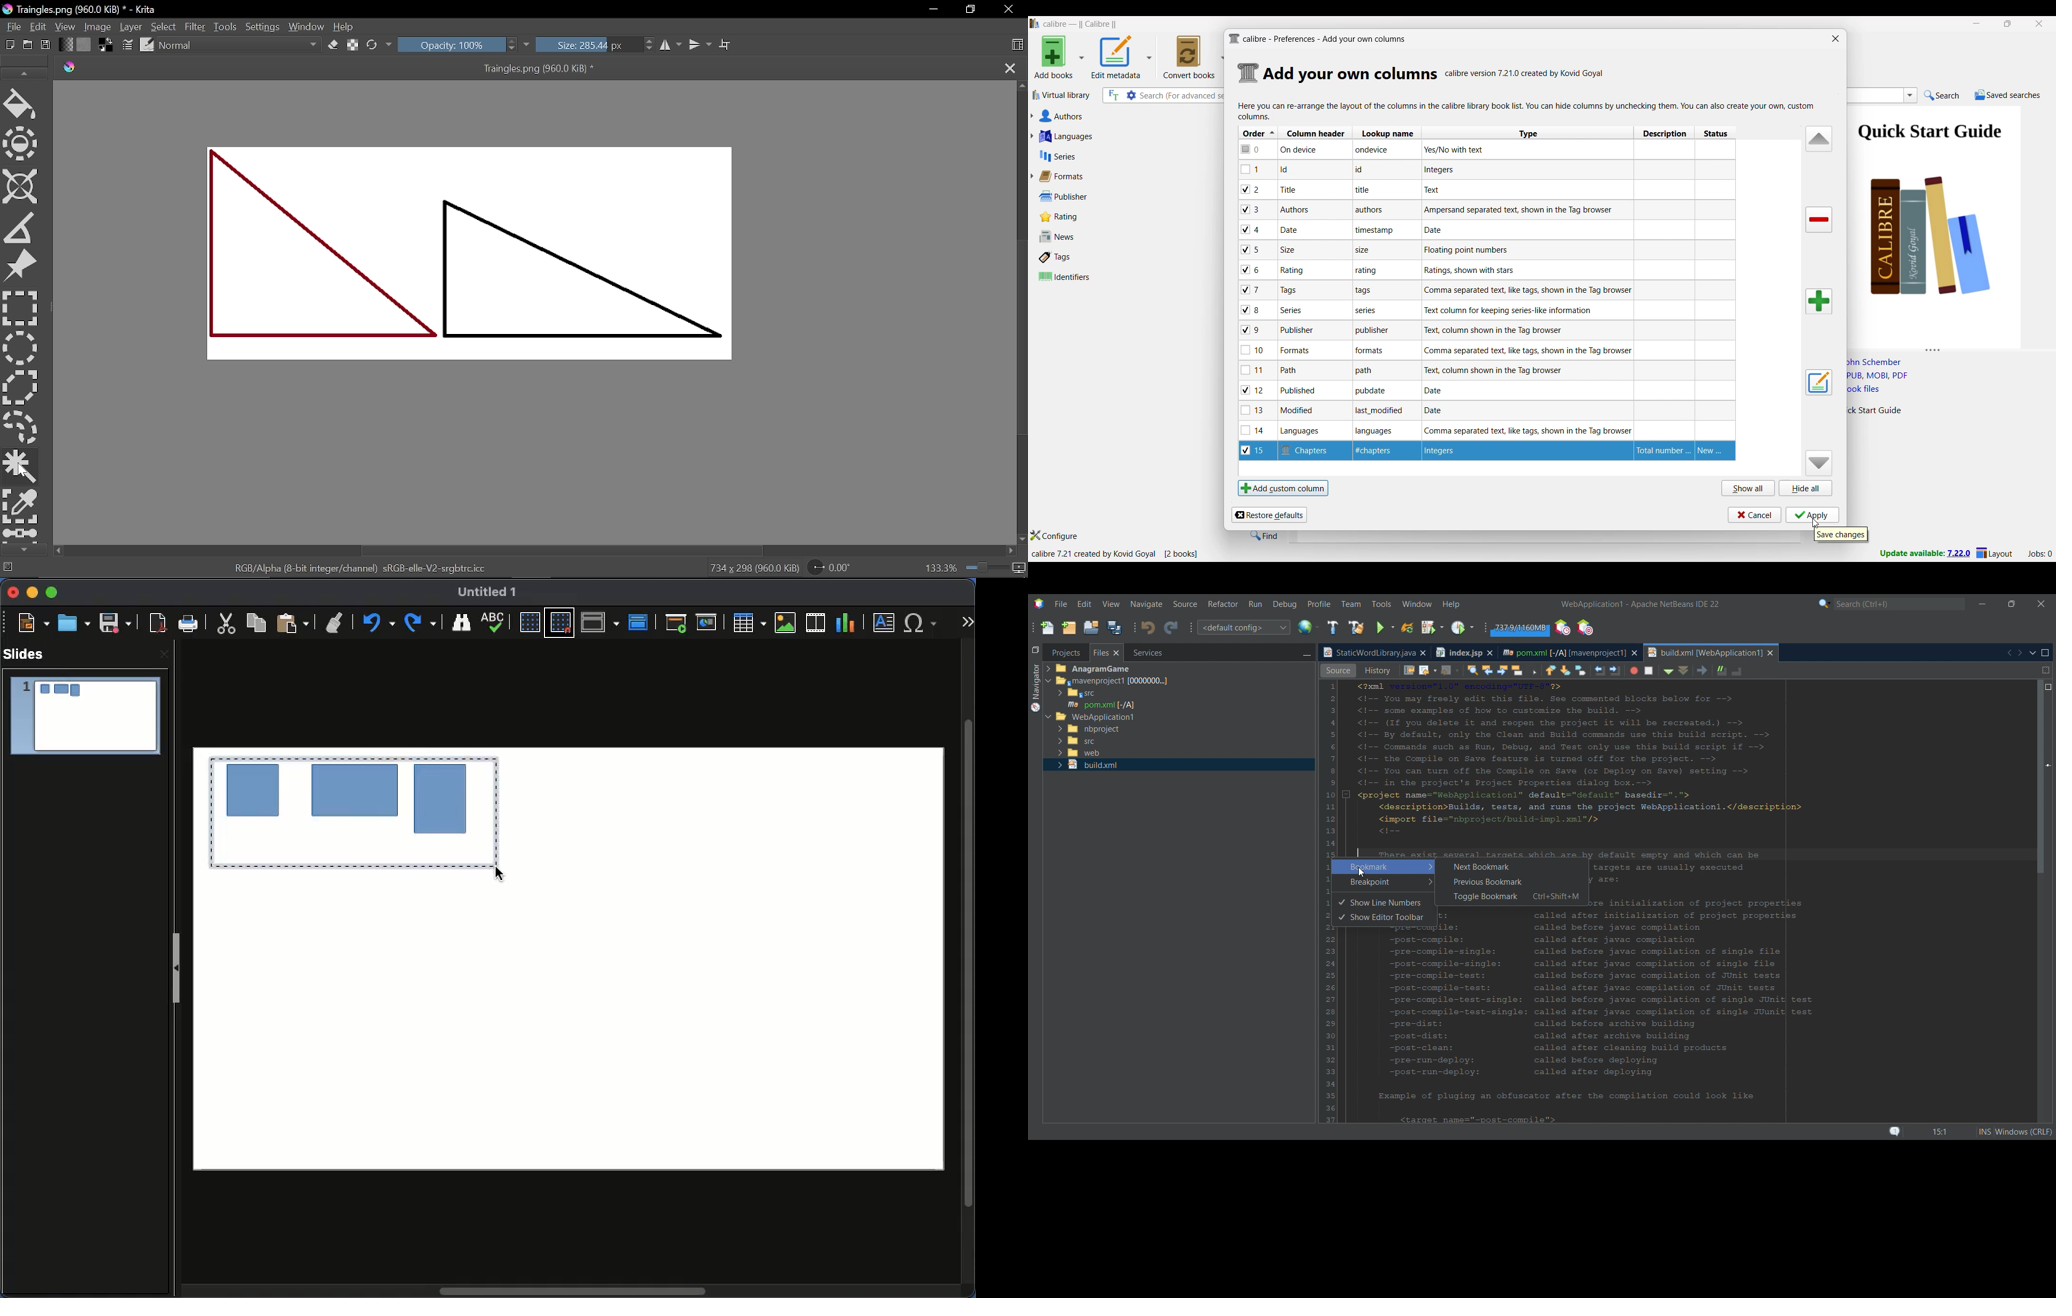  I want to click on note, so click(1374, 330).